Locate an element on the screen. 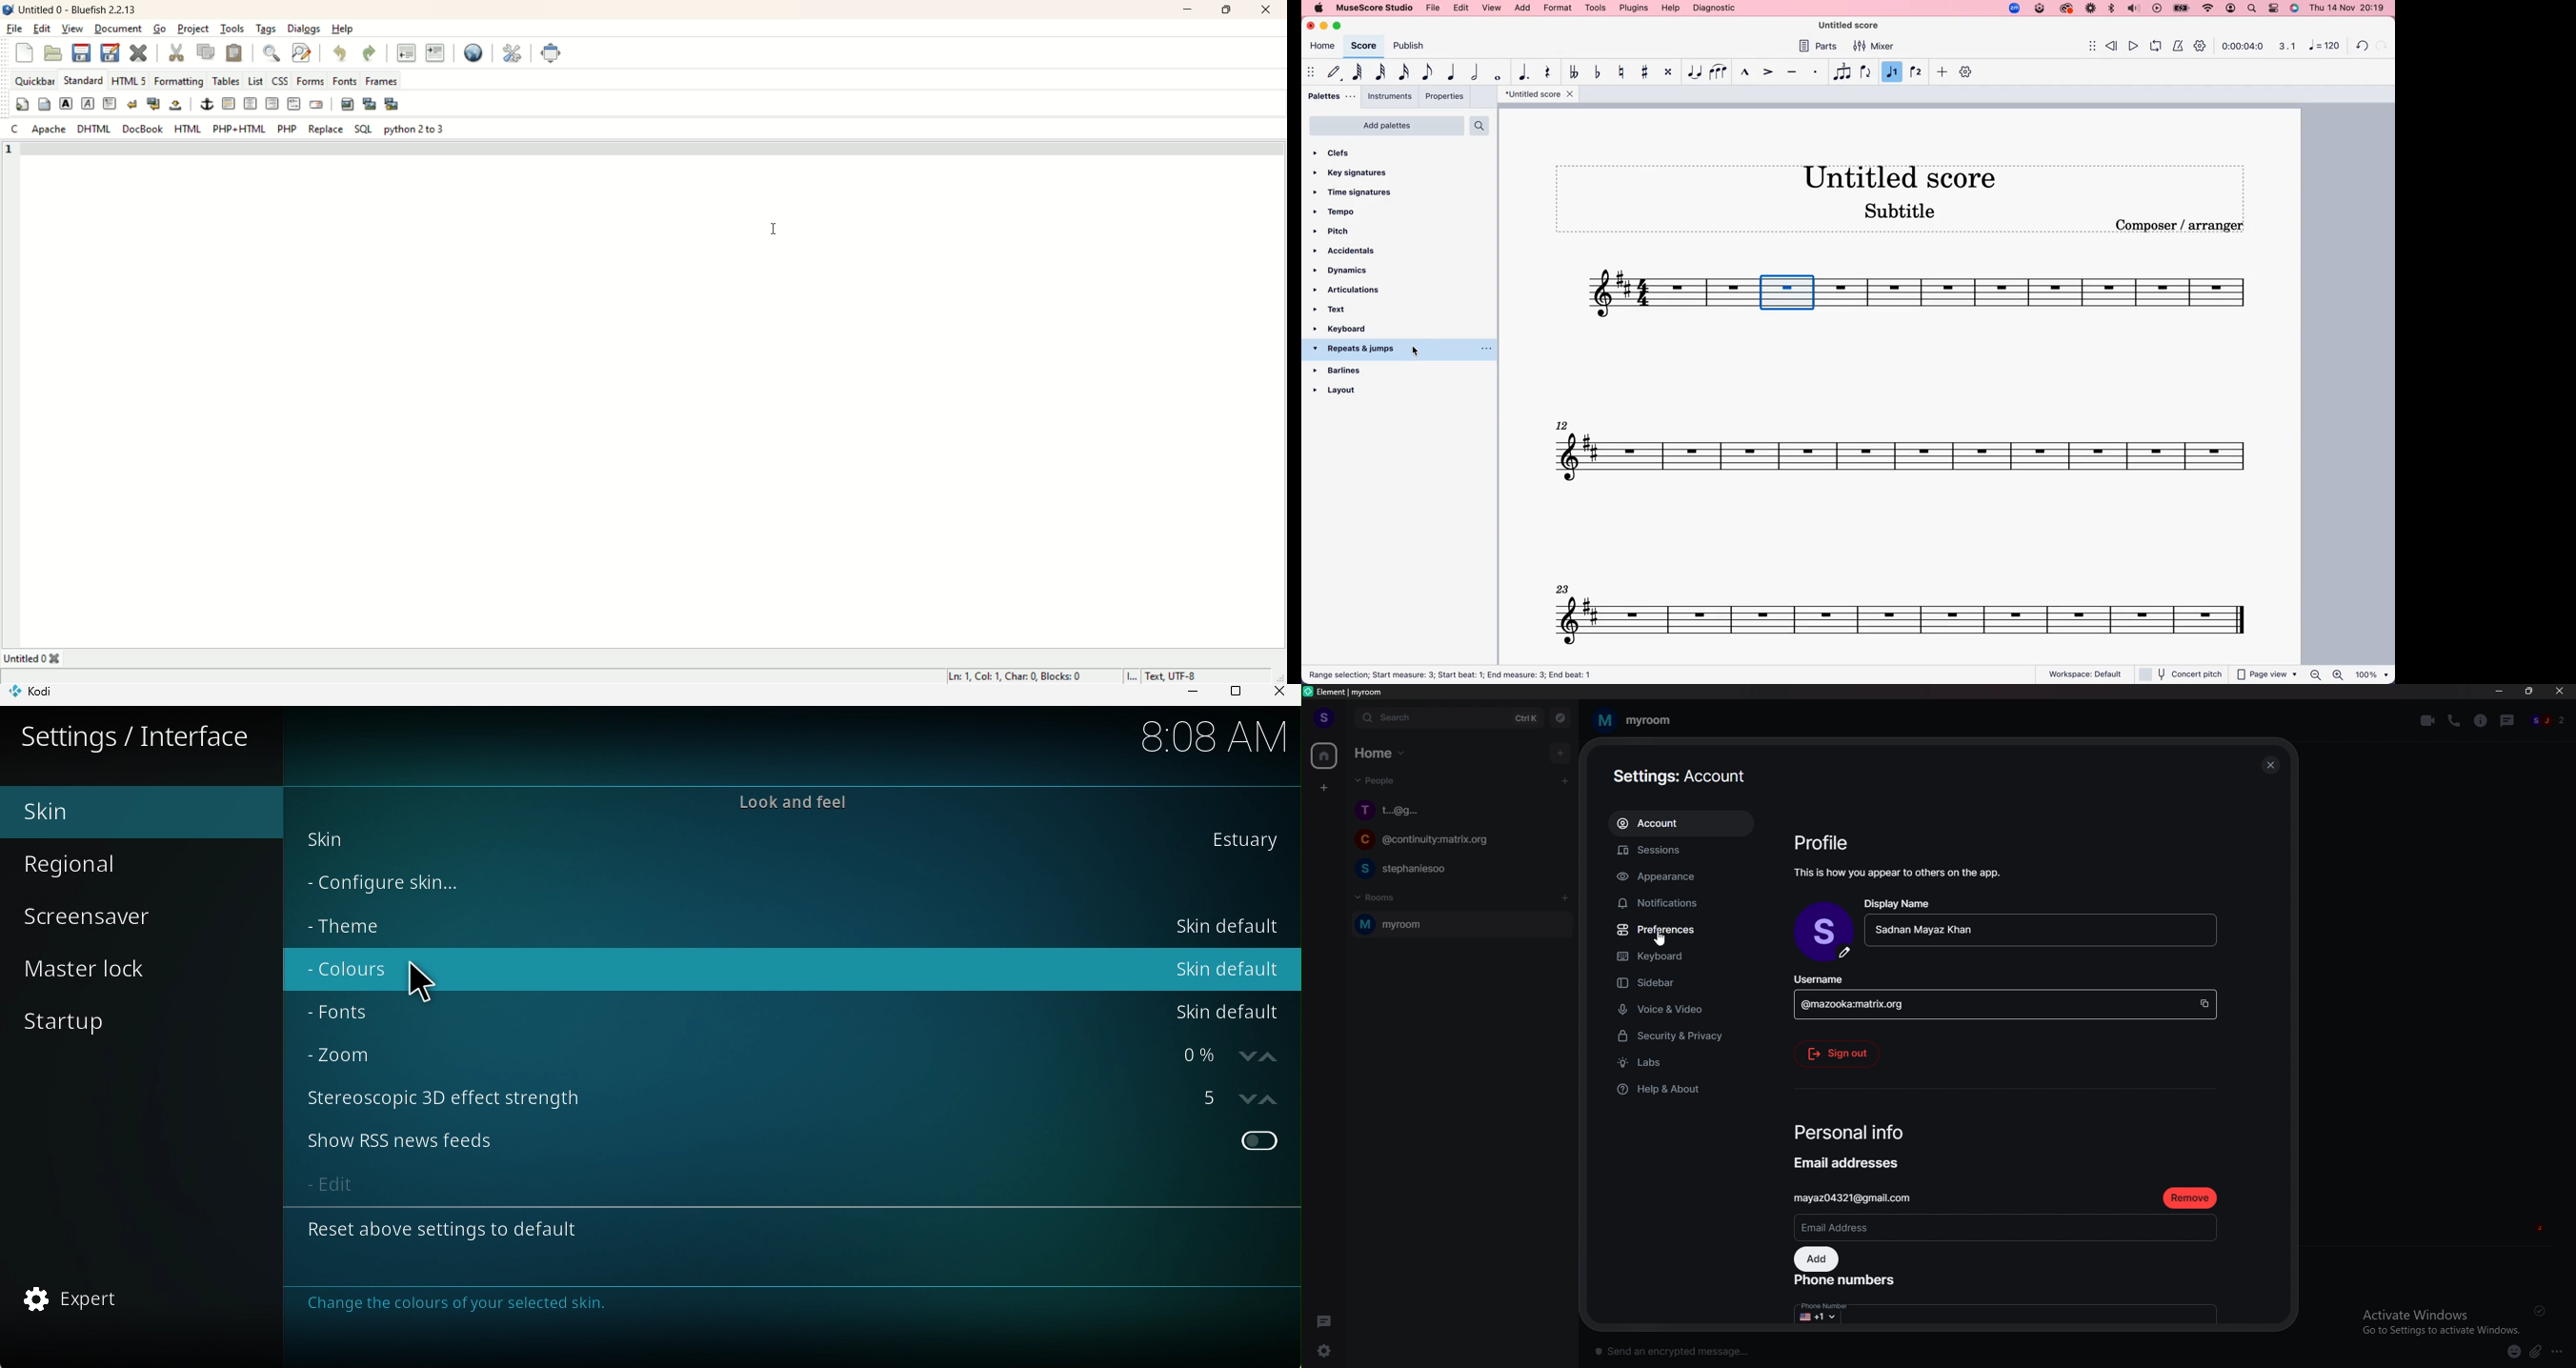  half note is located at coordinates (1477, 72).